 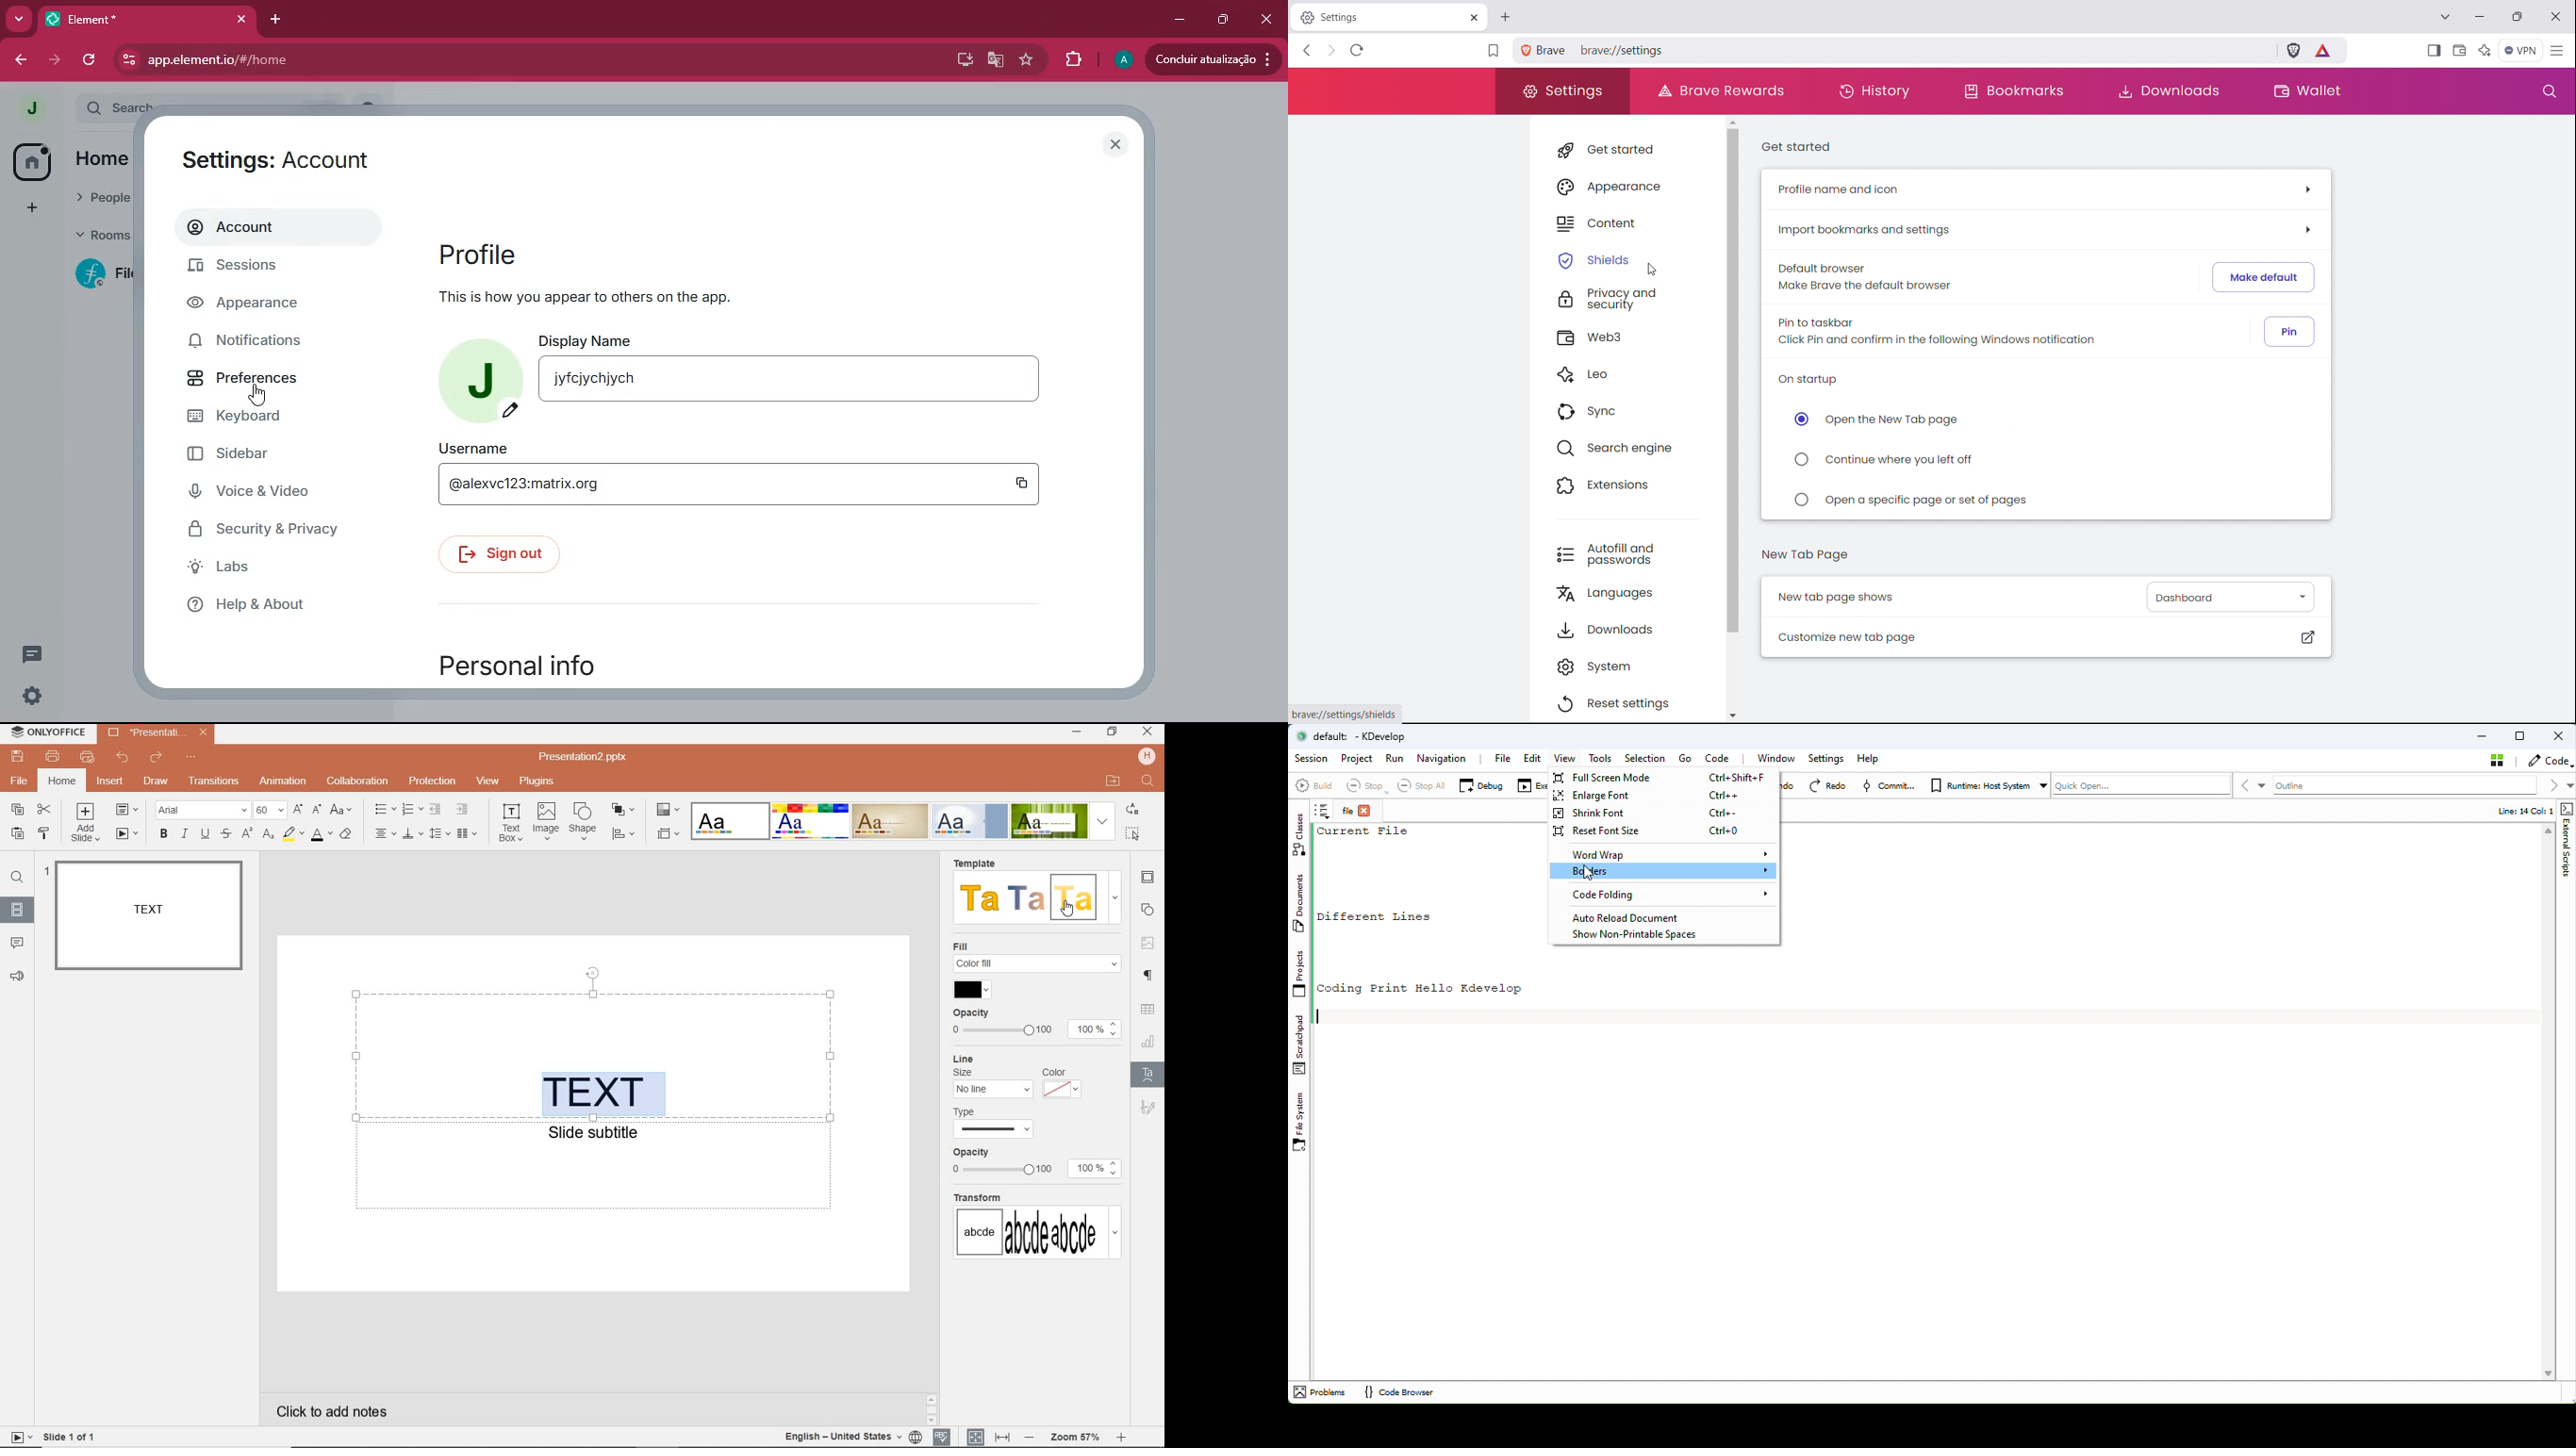 What do you see at coordinates (32, 696) in the screenshot?
I see `settings` at bounding box center [32, 696].